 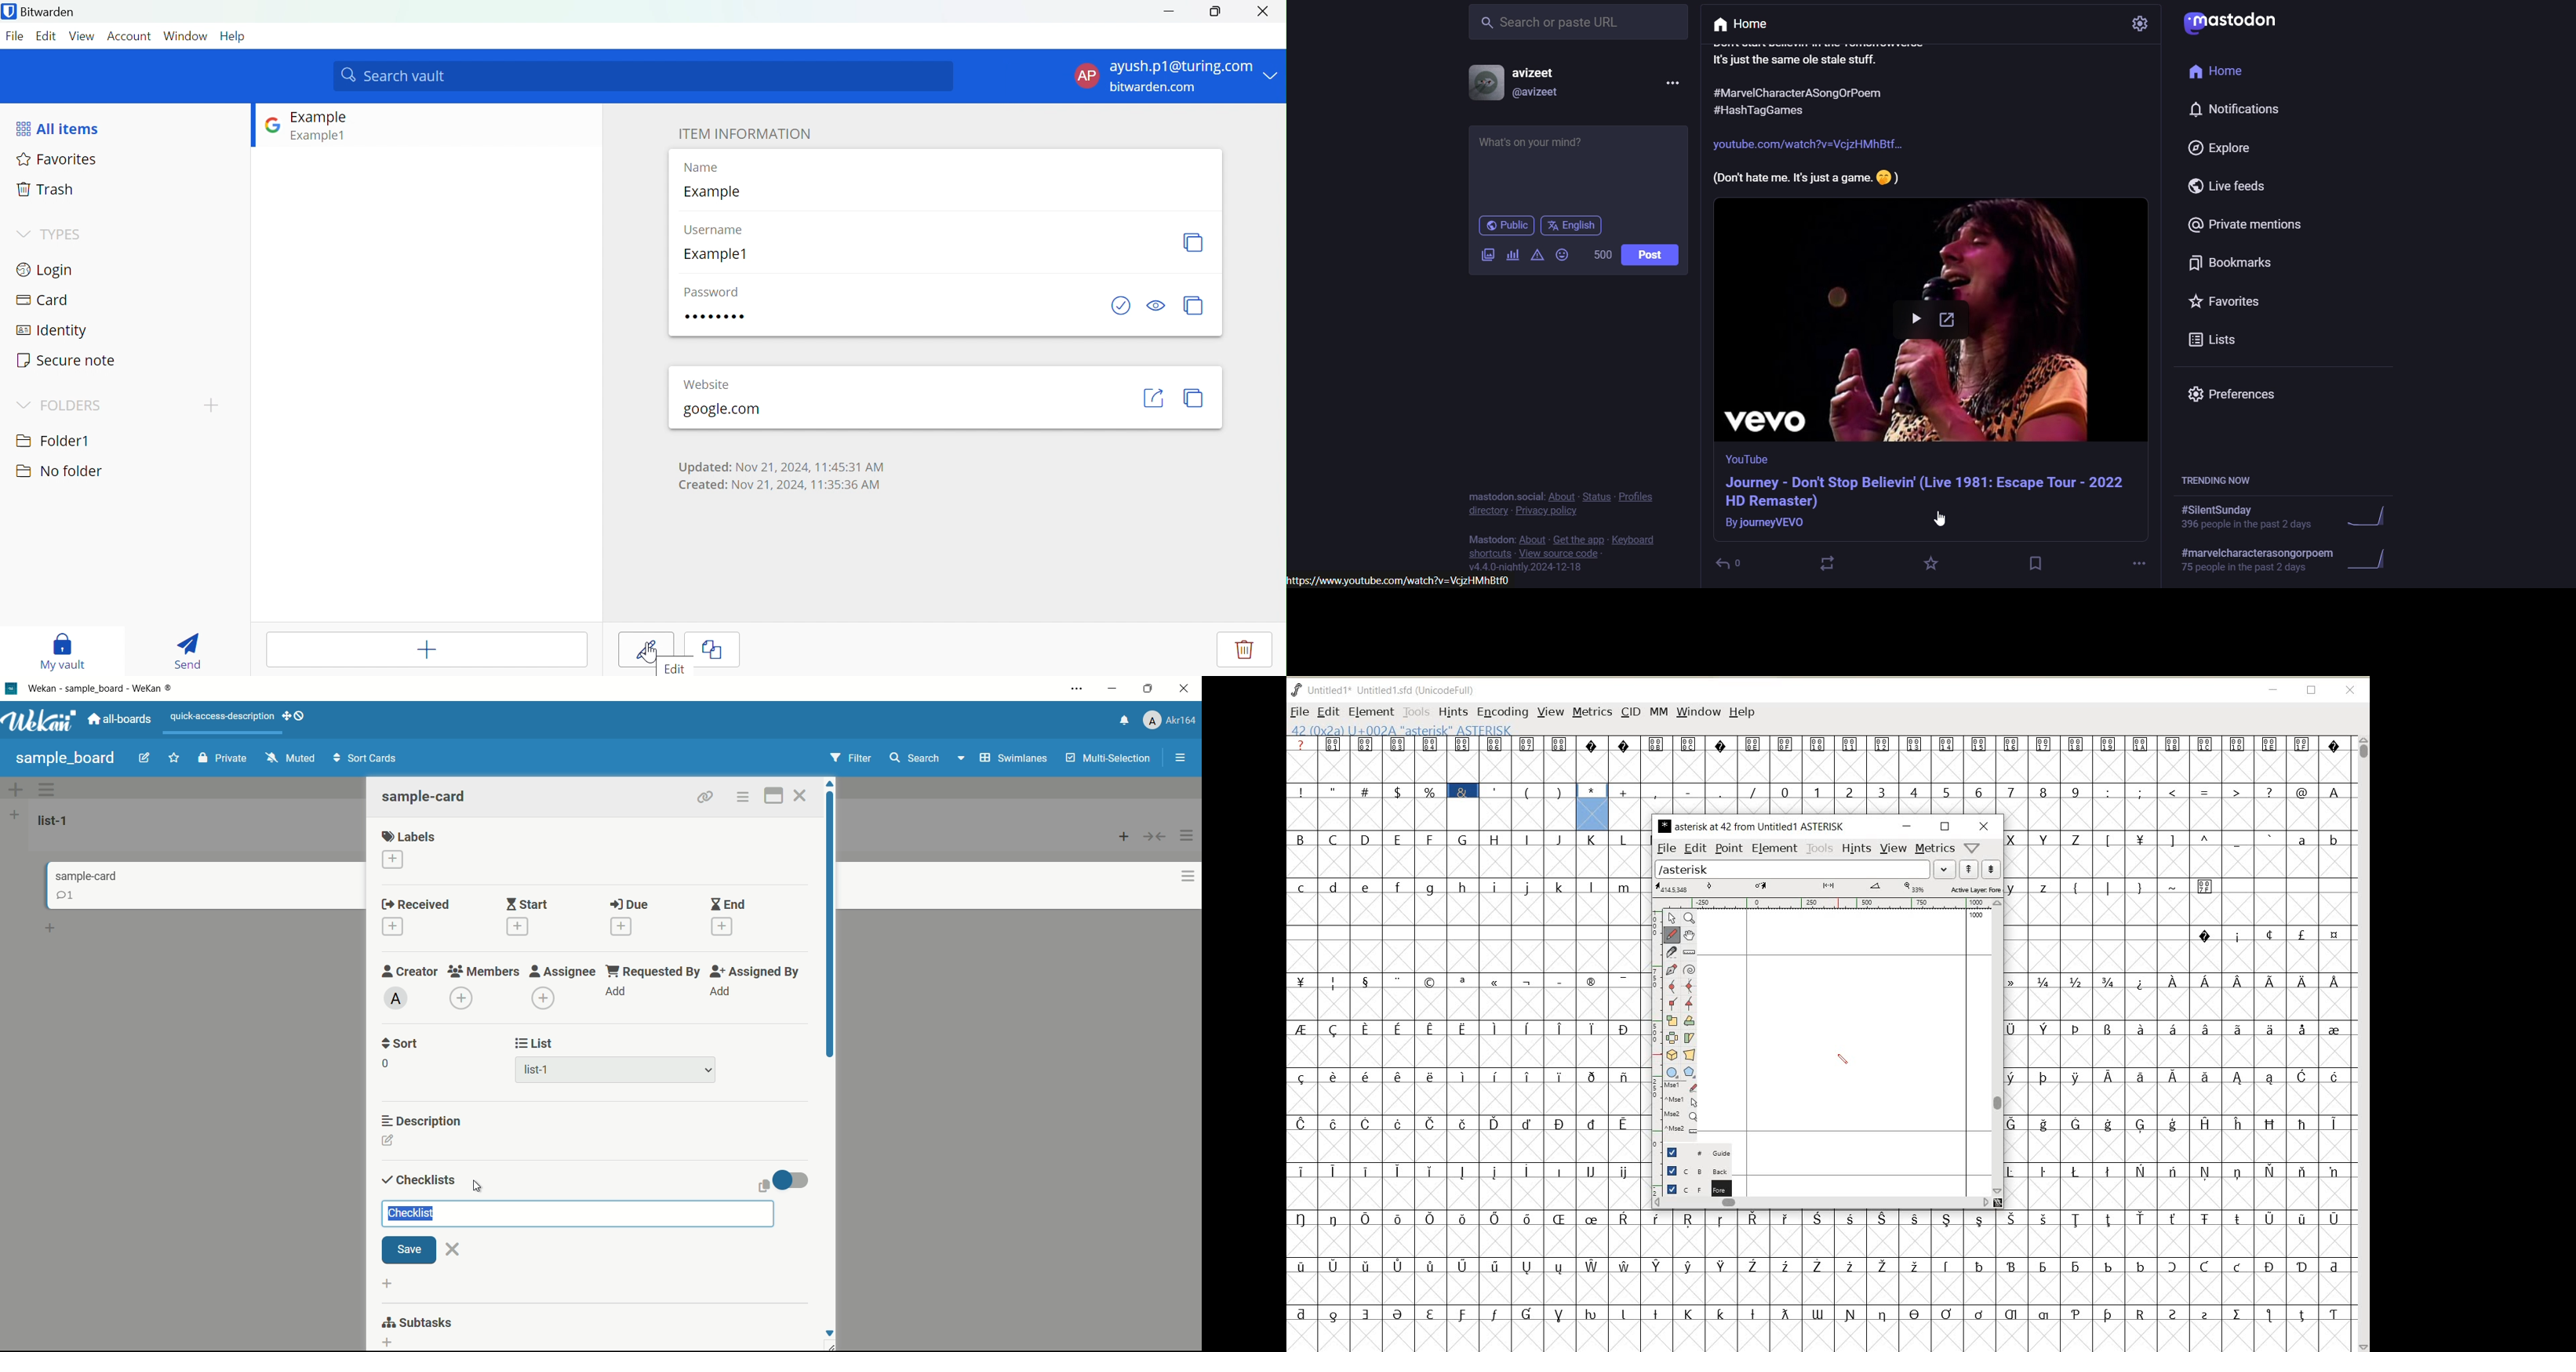 I want to click on Password, so click(x=719, y=317).